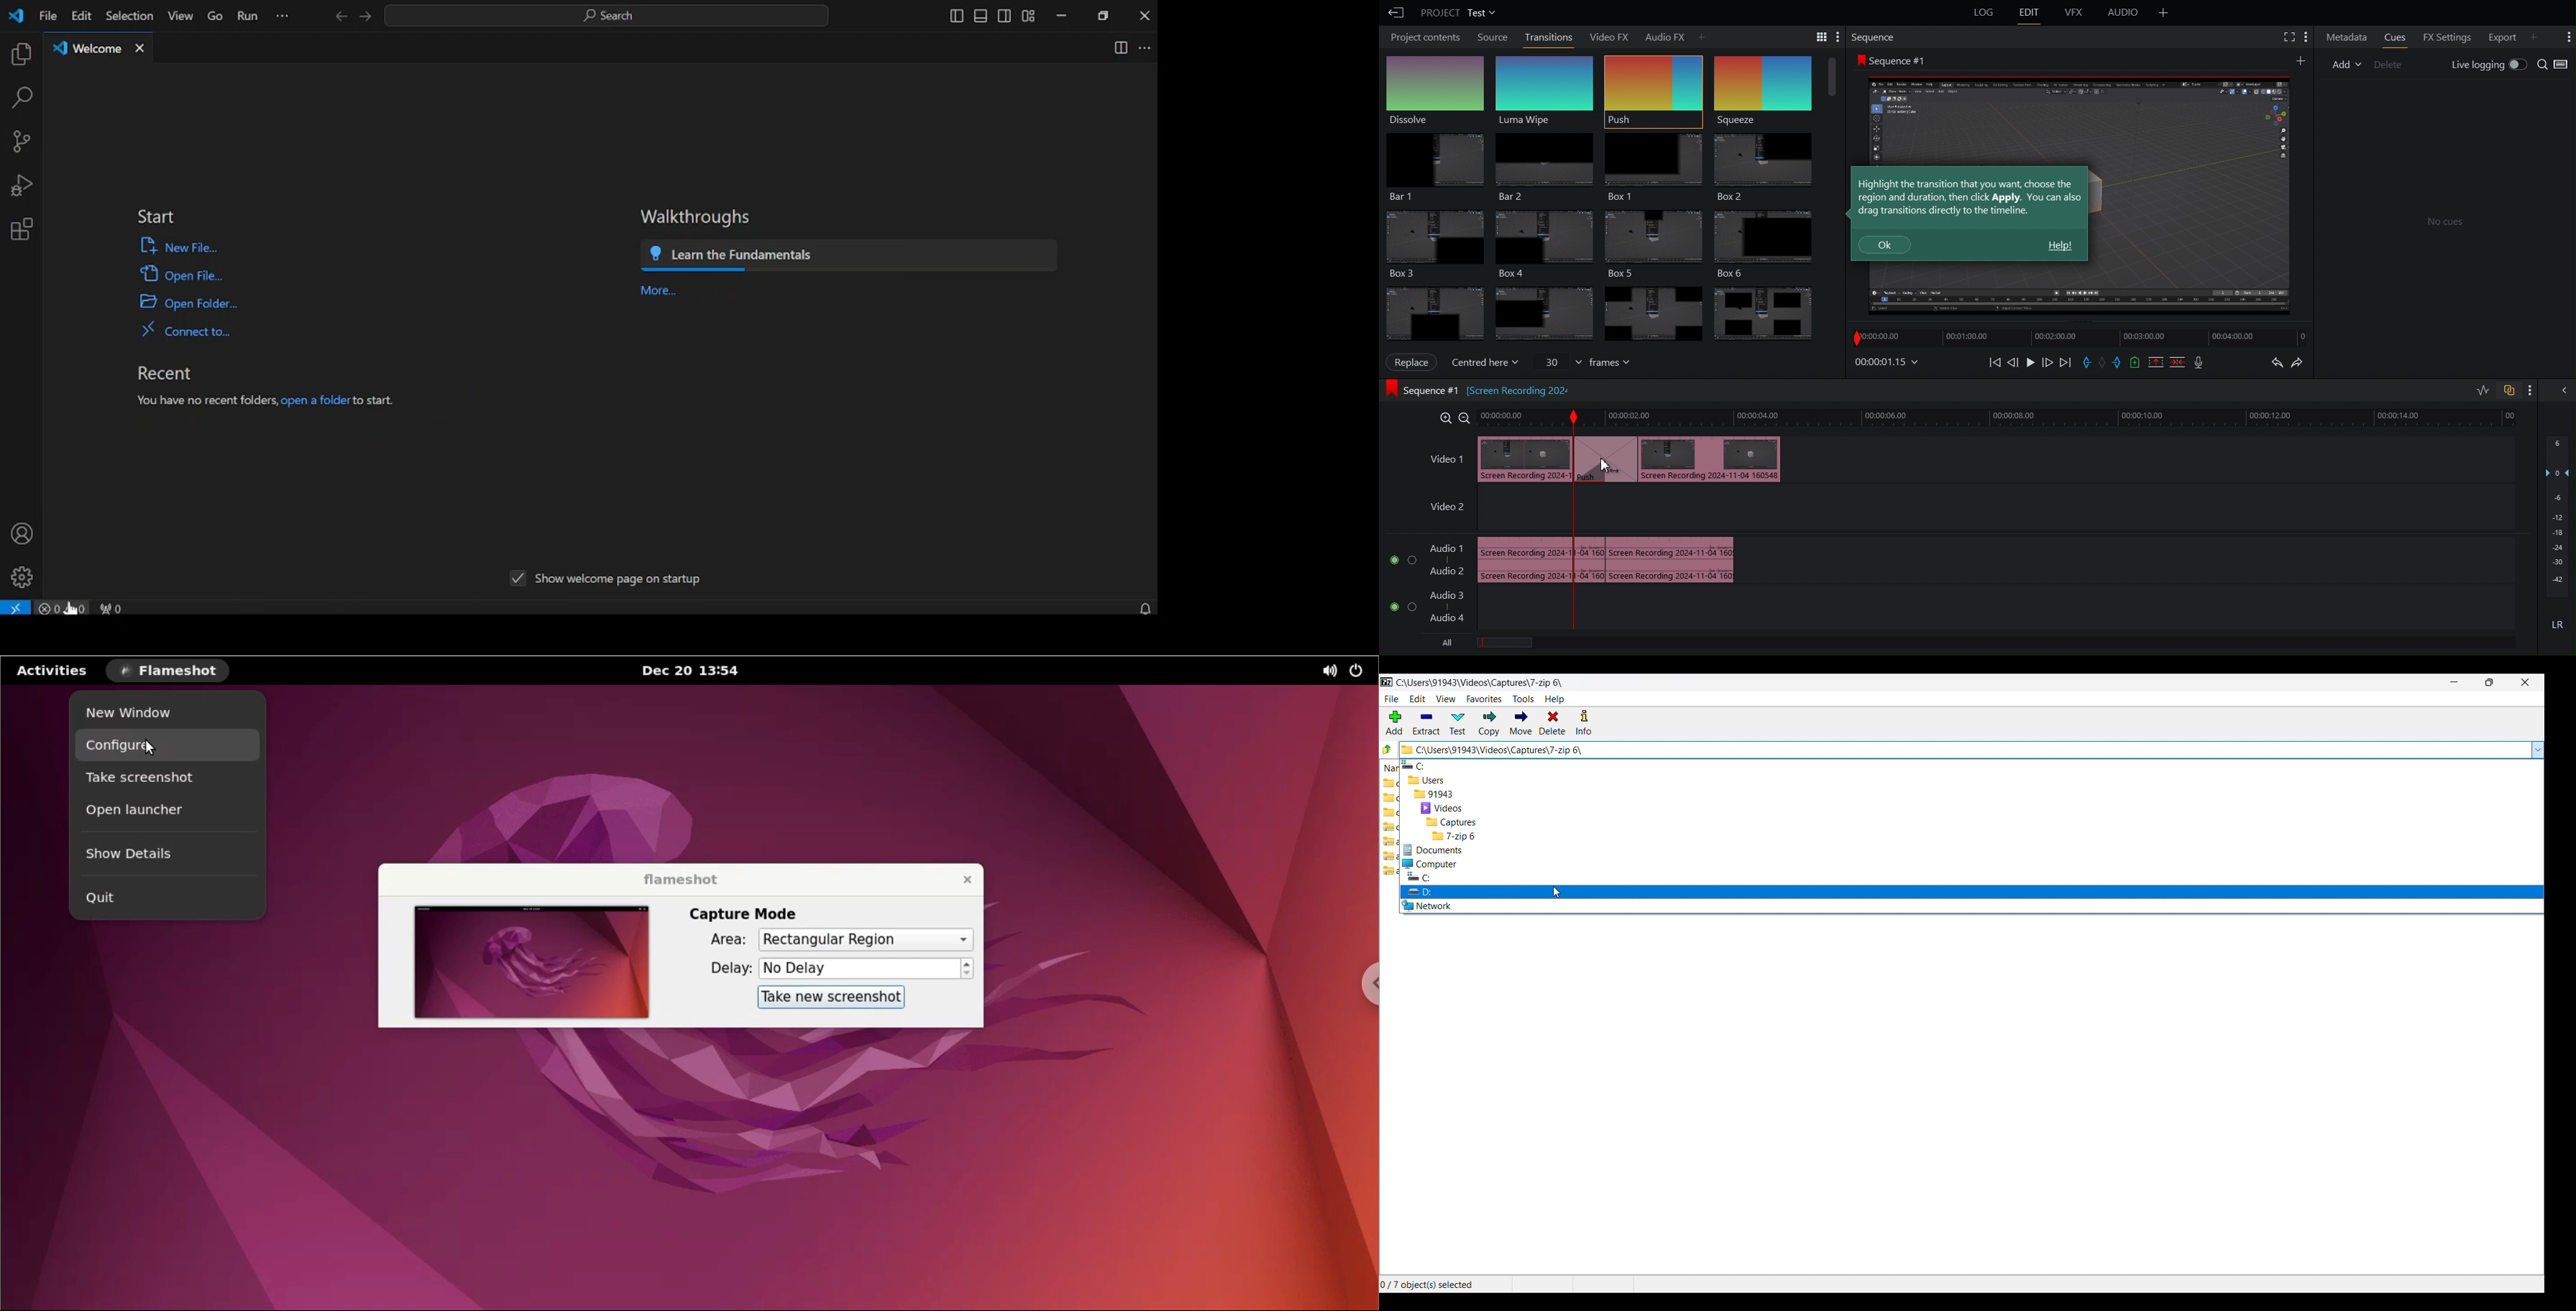 The width and height of the screenshot is (2576, 1316). Describe the element at coordinates (2121, 365) in the screenshot. I see `Exit Marker` at that location.